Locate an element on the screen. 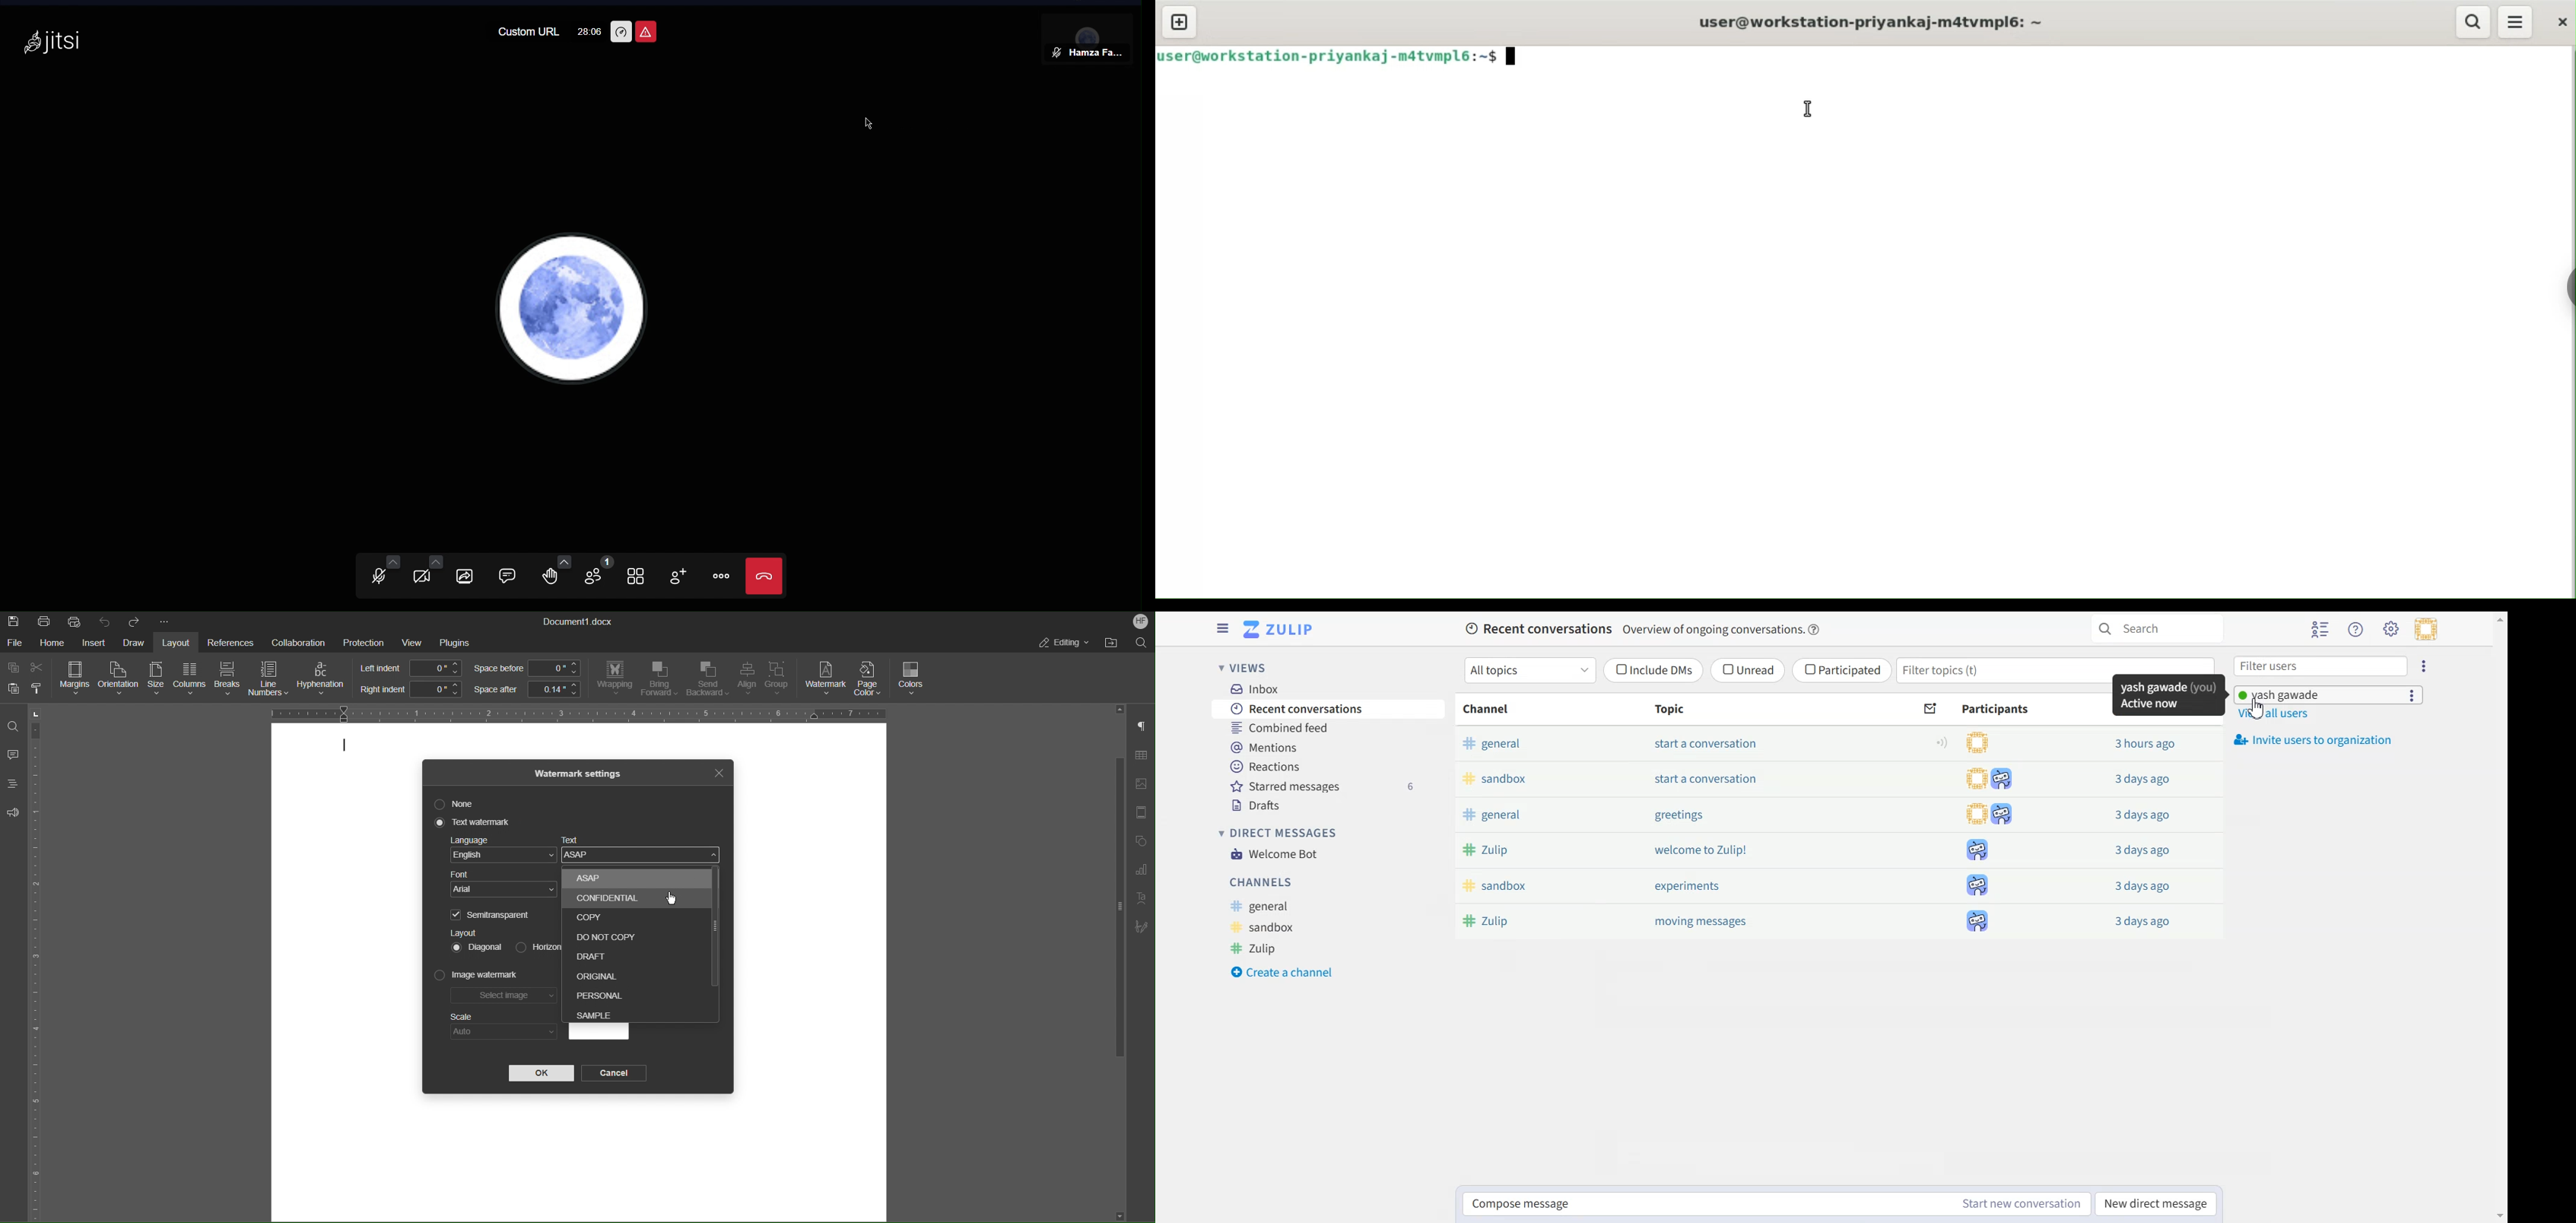 This screenshot has width=2576, height=1232. Wrapping is located at coordinates (615, 678).